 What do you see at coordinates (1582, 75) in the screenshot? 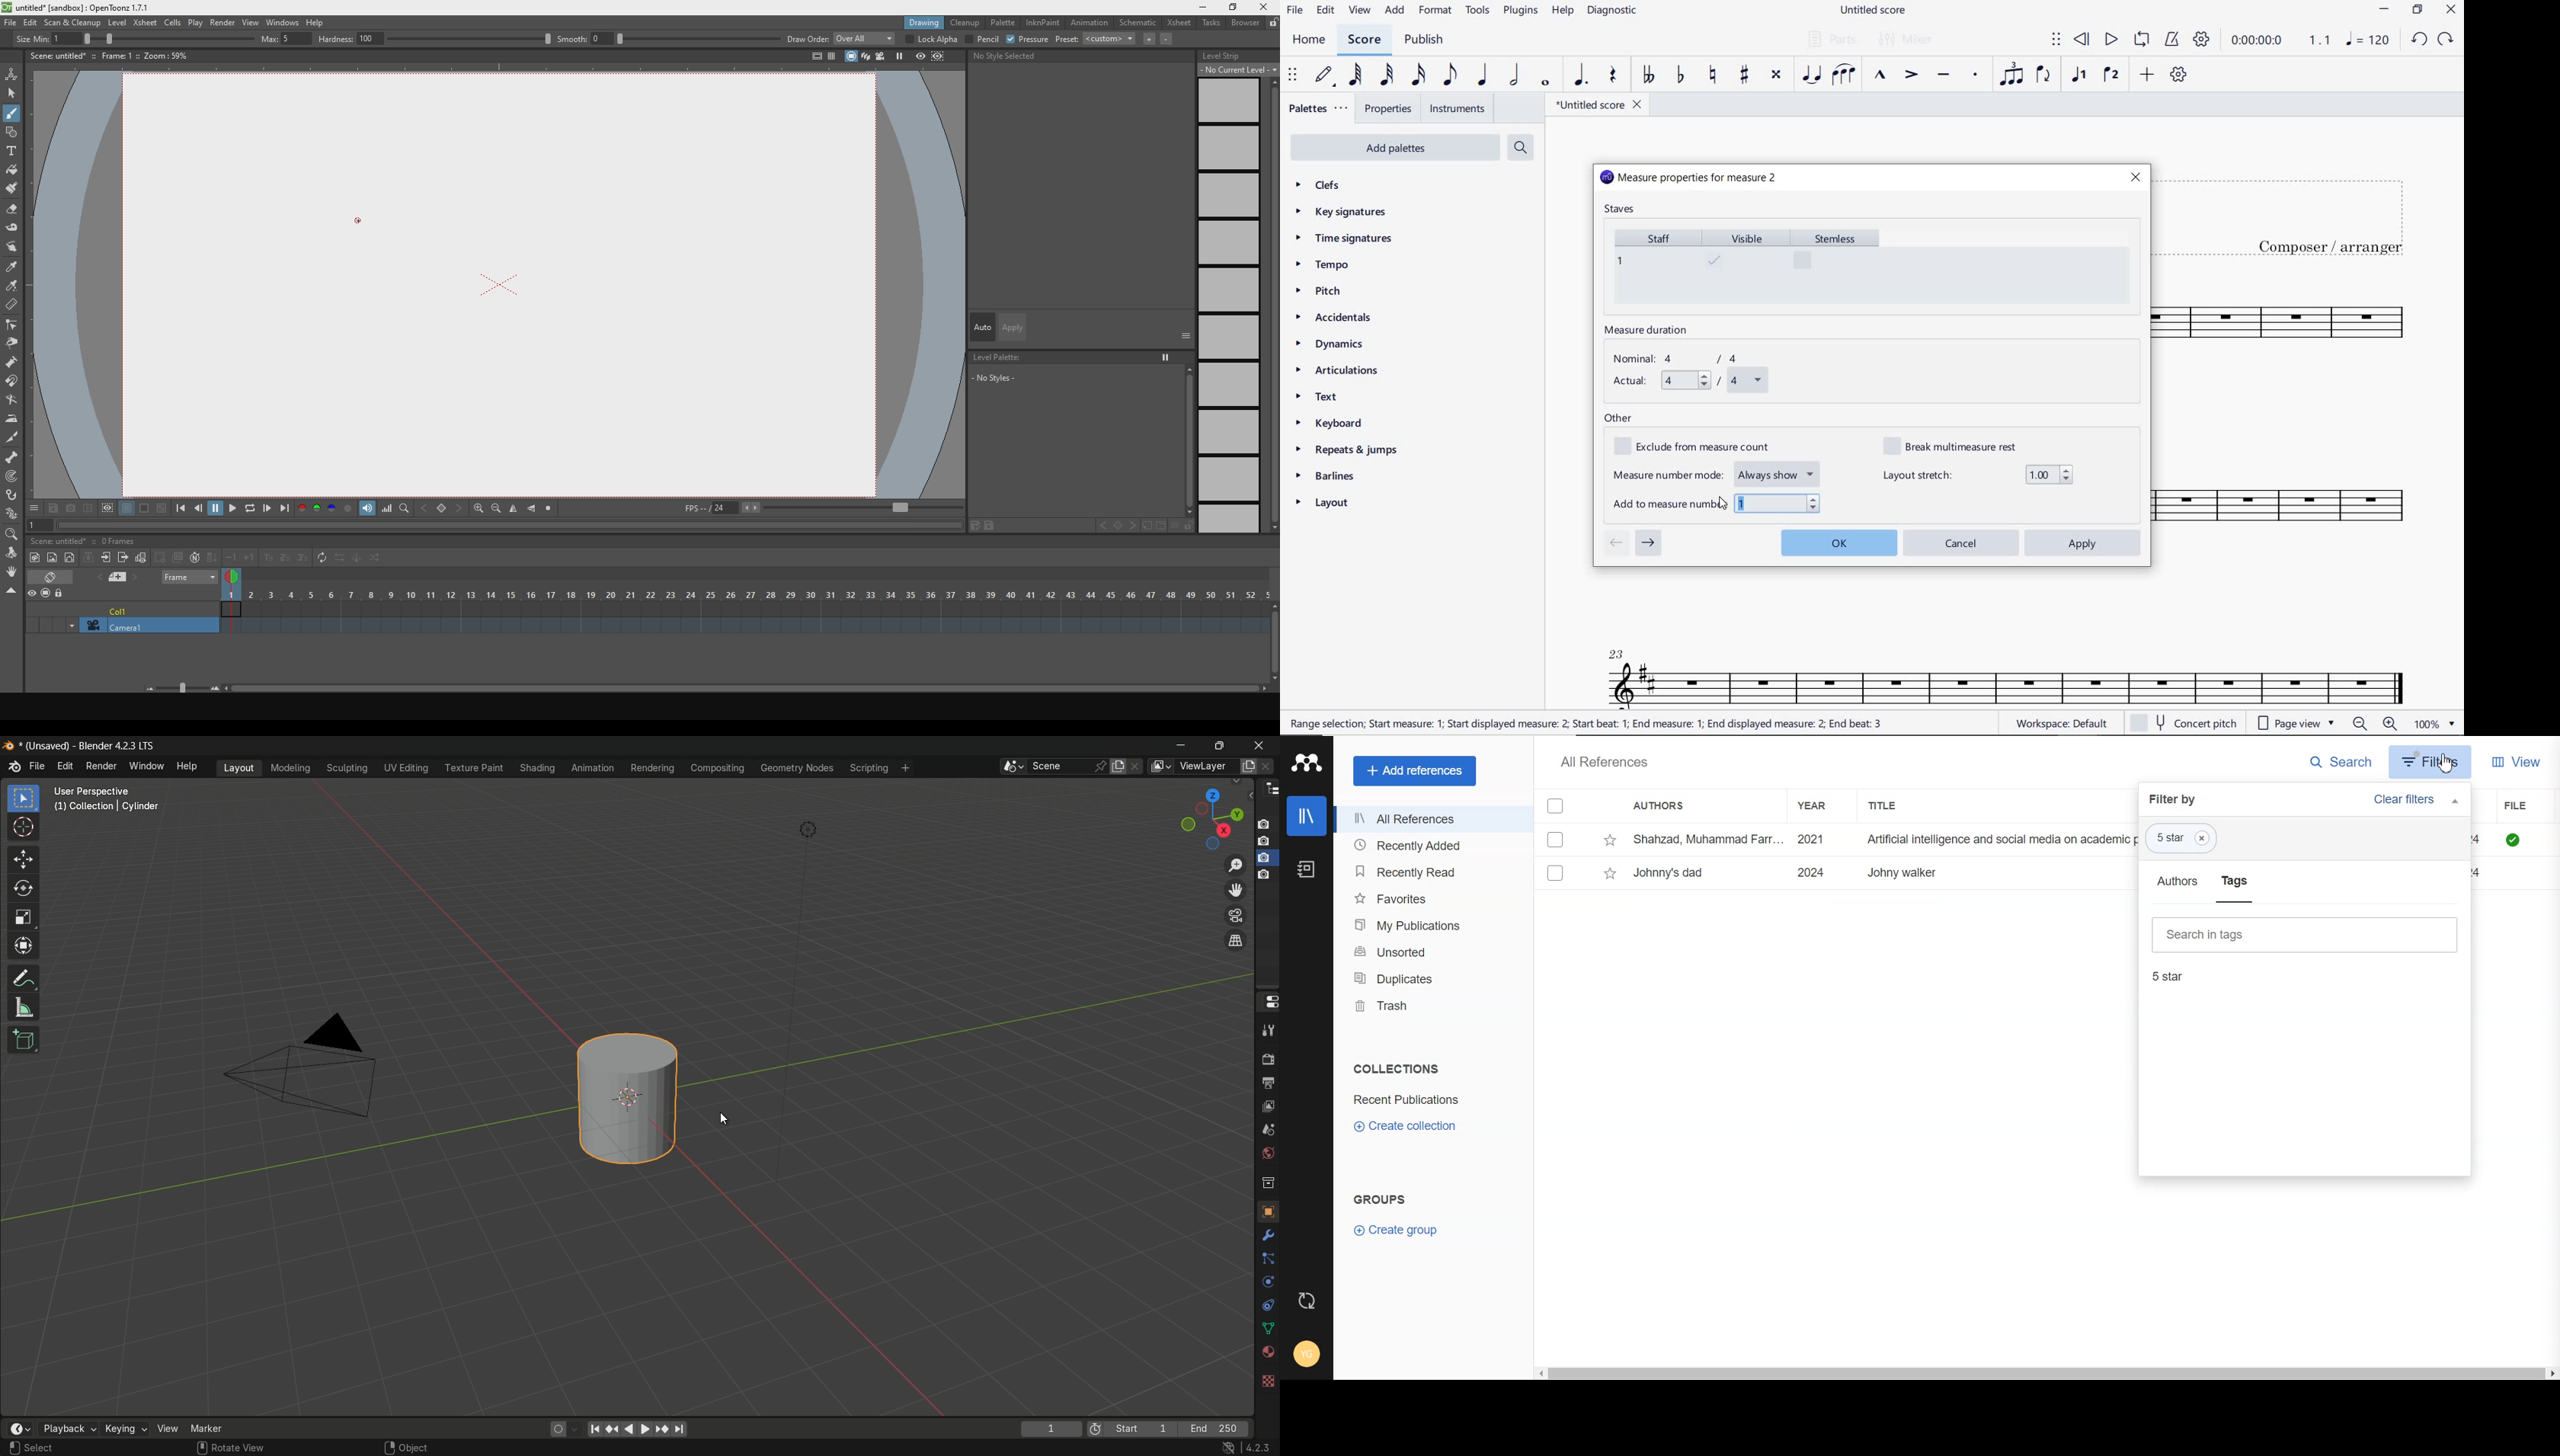
I see `AUGMENTATION DOT` at bounding box center [1582, 75].